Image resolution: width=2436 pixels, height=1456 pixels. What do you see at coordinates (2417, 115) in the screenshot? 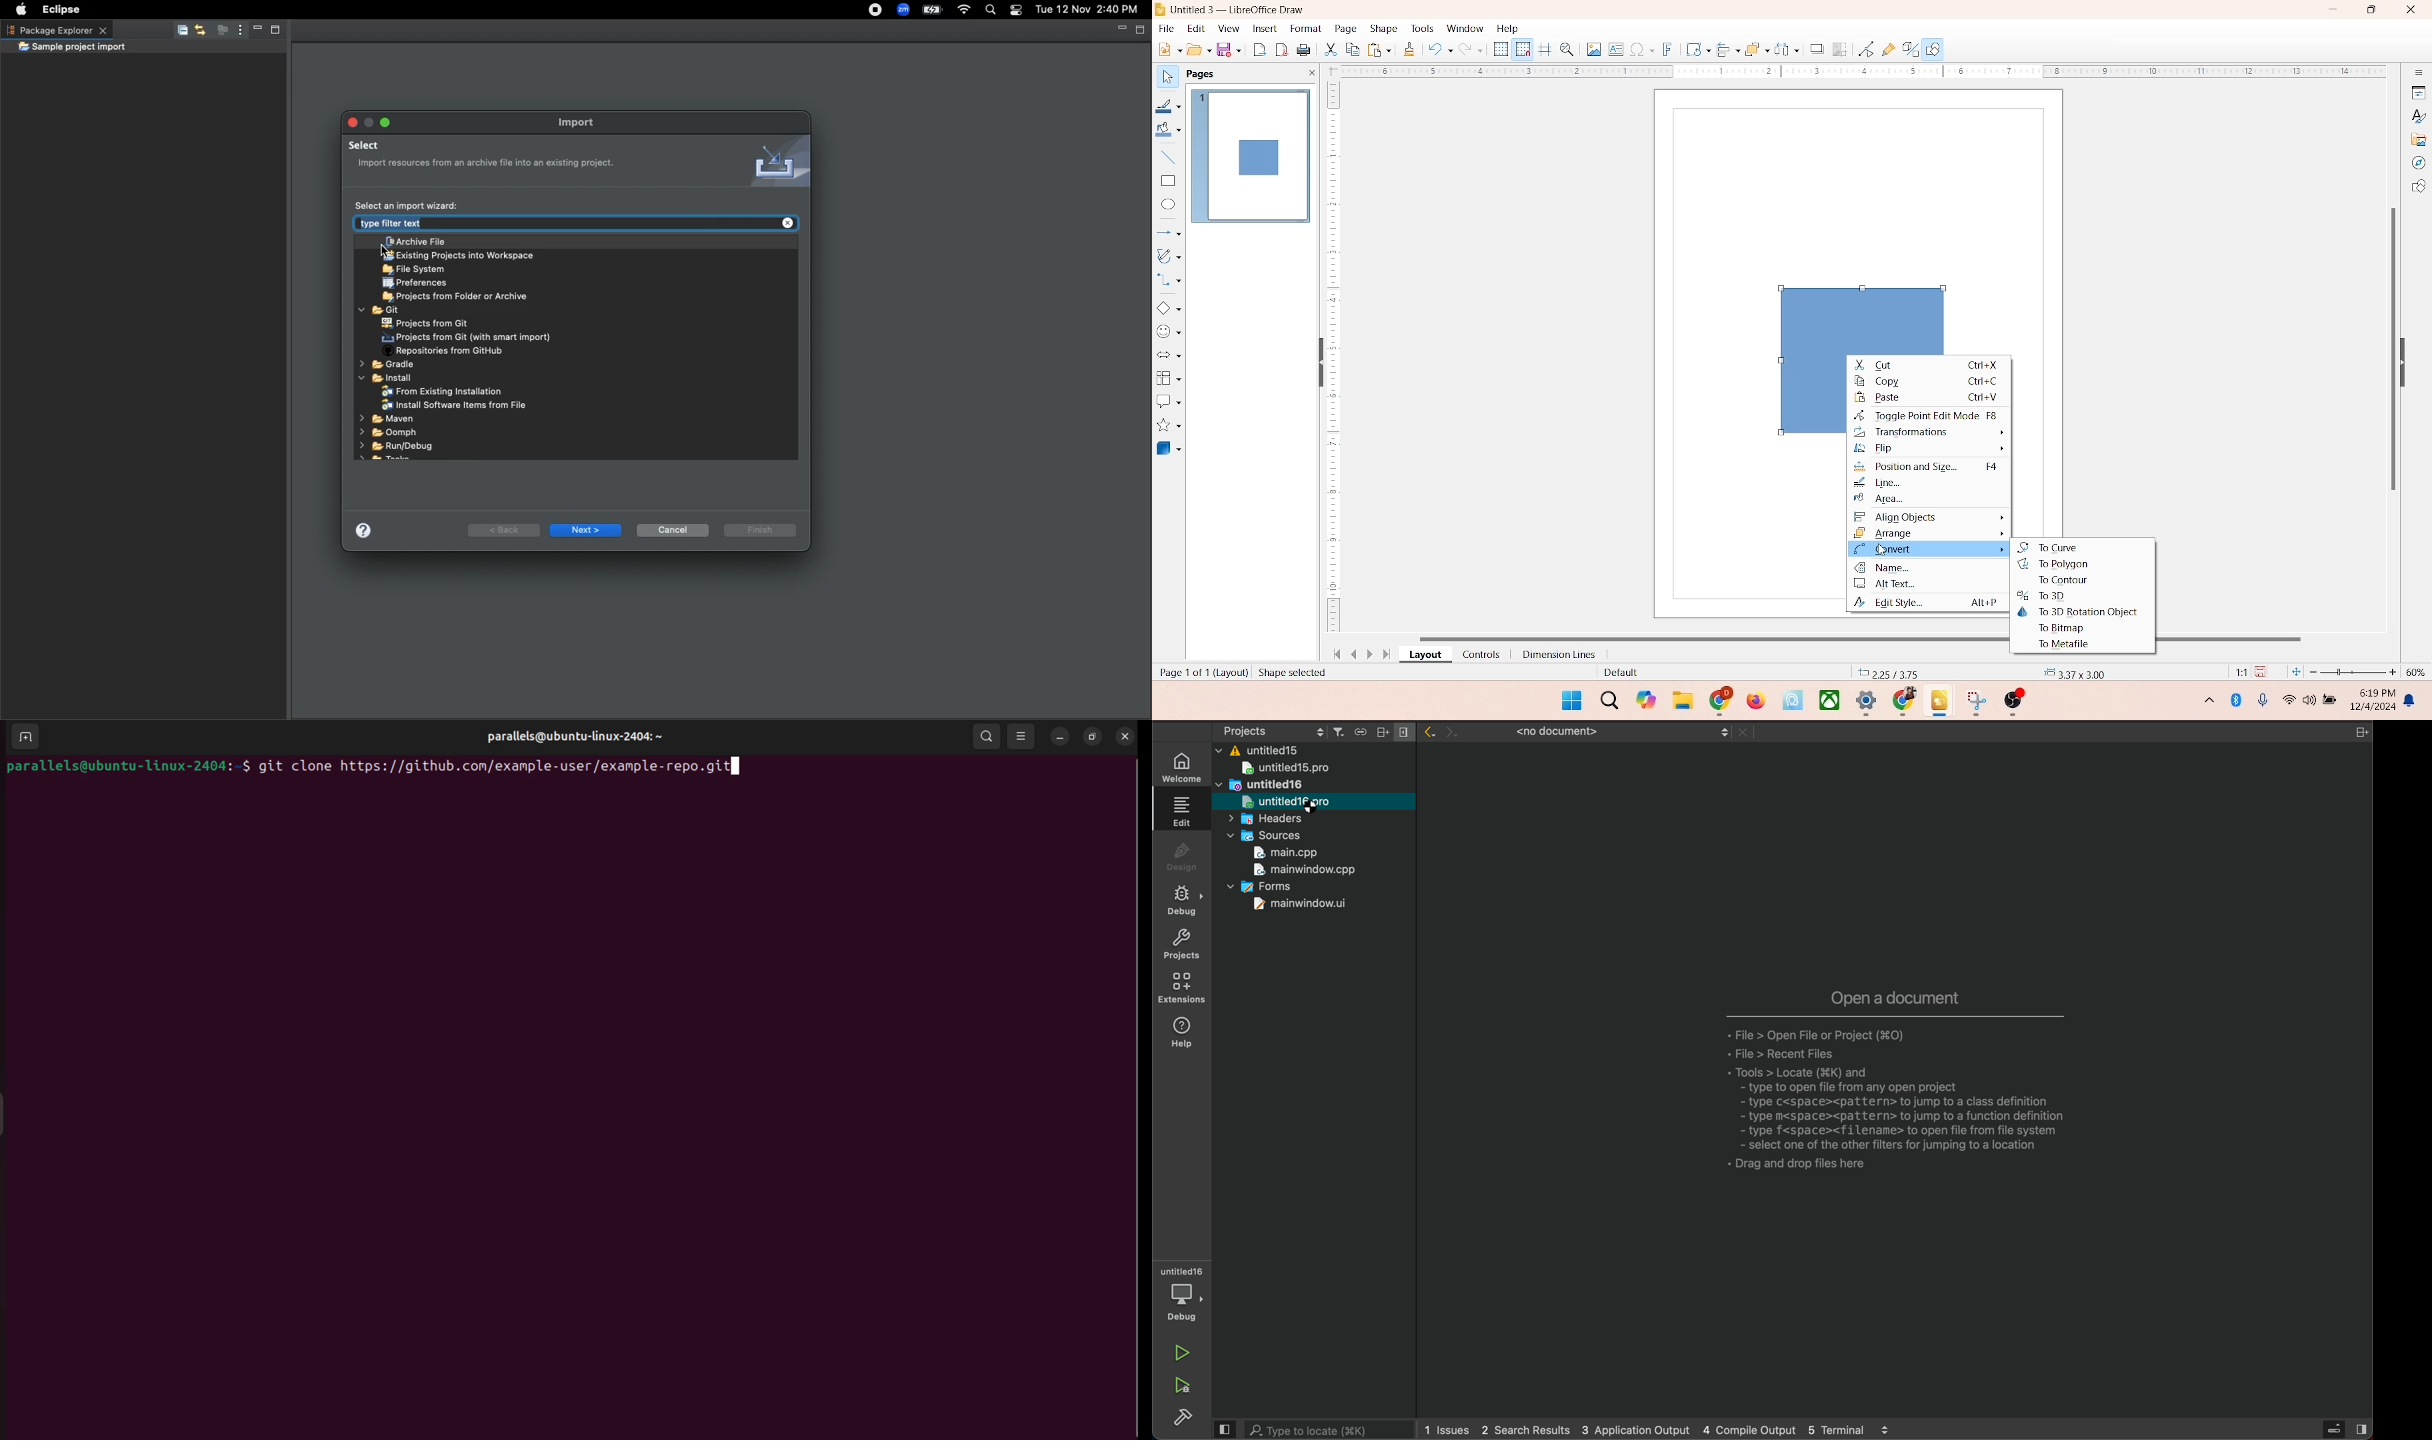
I see `styles` at bounding box center [2417, 115].